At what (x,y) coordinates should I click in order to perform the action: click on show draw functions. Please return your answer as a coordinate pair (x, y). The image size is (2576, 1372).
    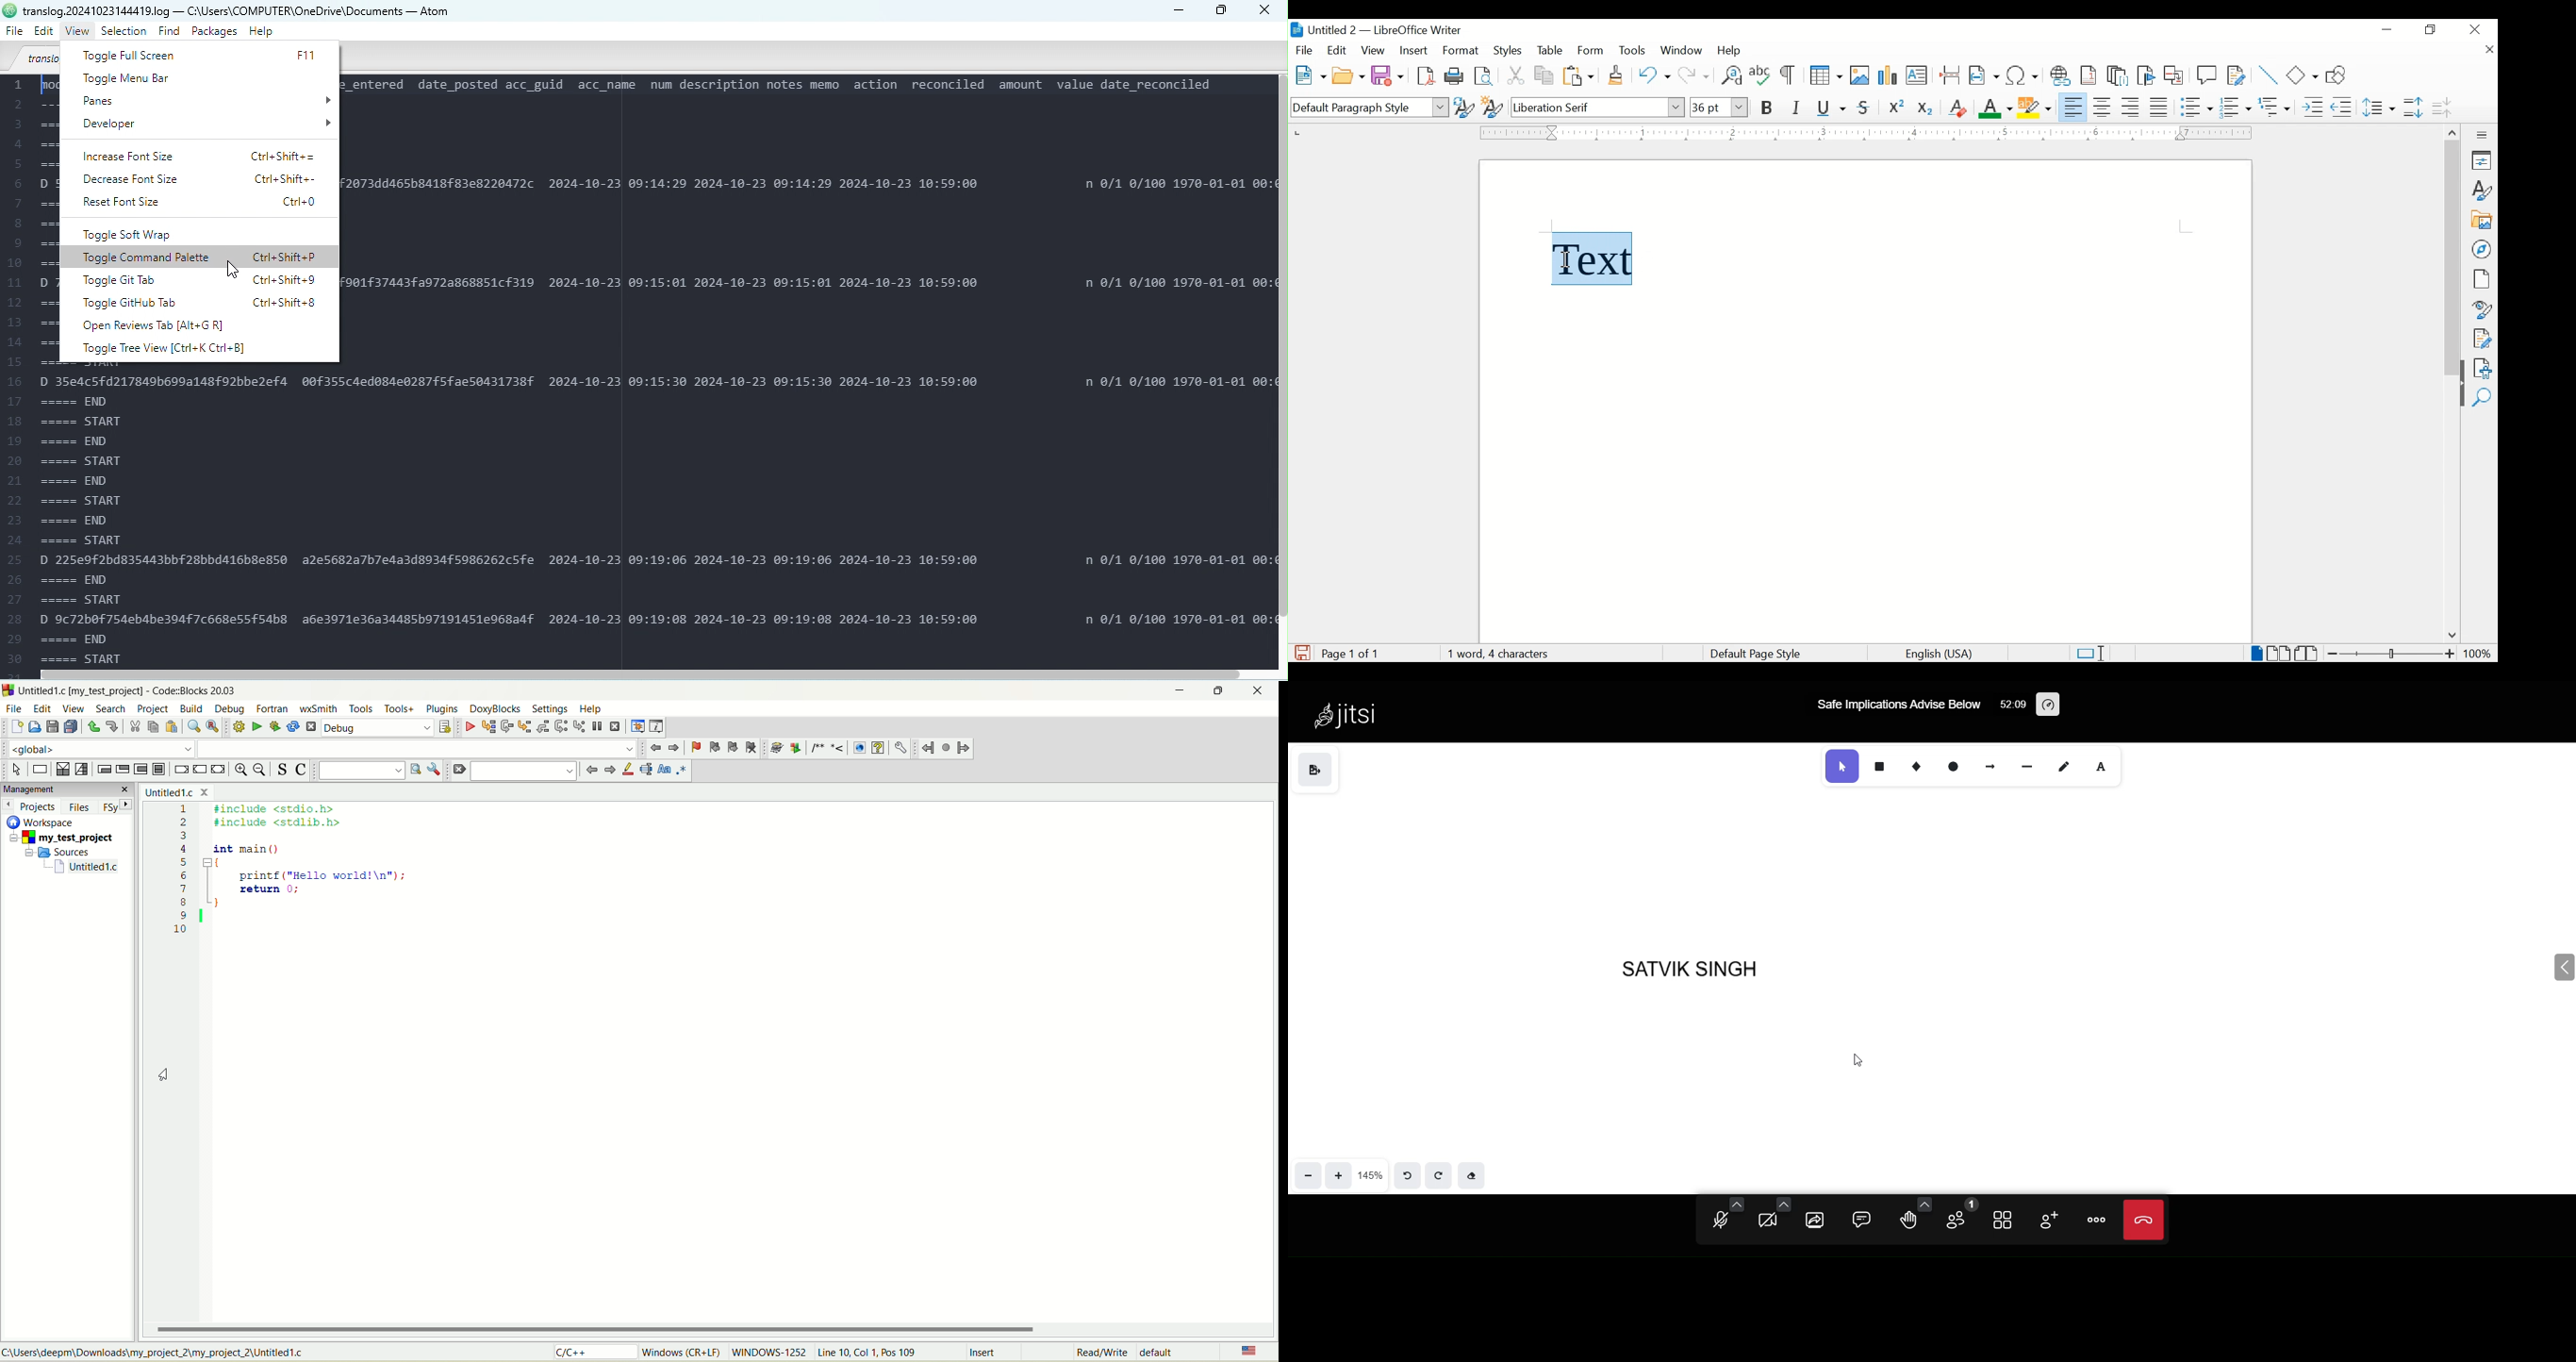
    Looking at the image, I should click on (2341, 74).